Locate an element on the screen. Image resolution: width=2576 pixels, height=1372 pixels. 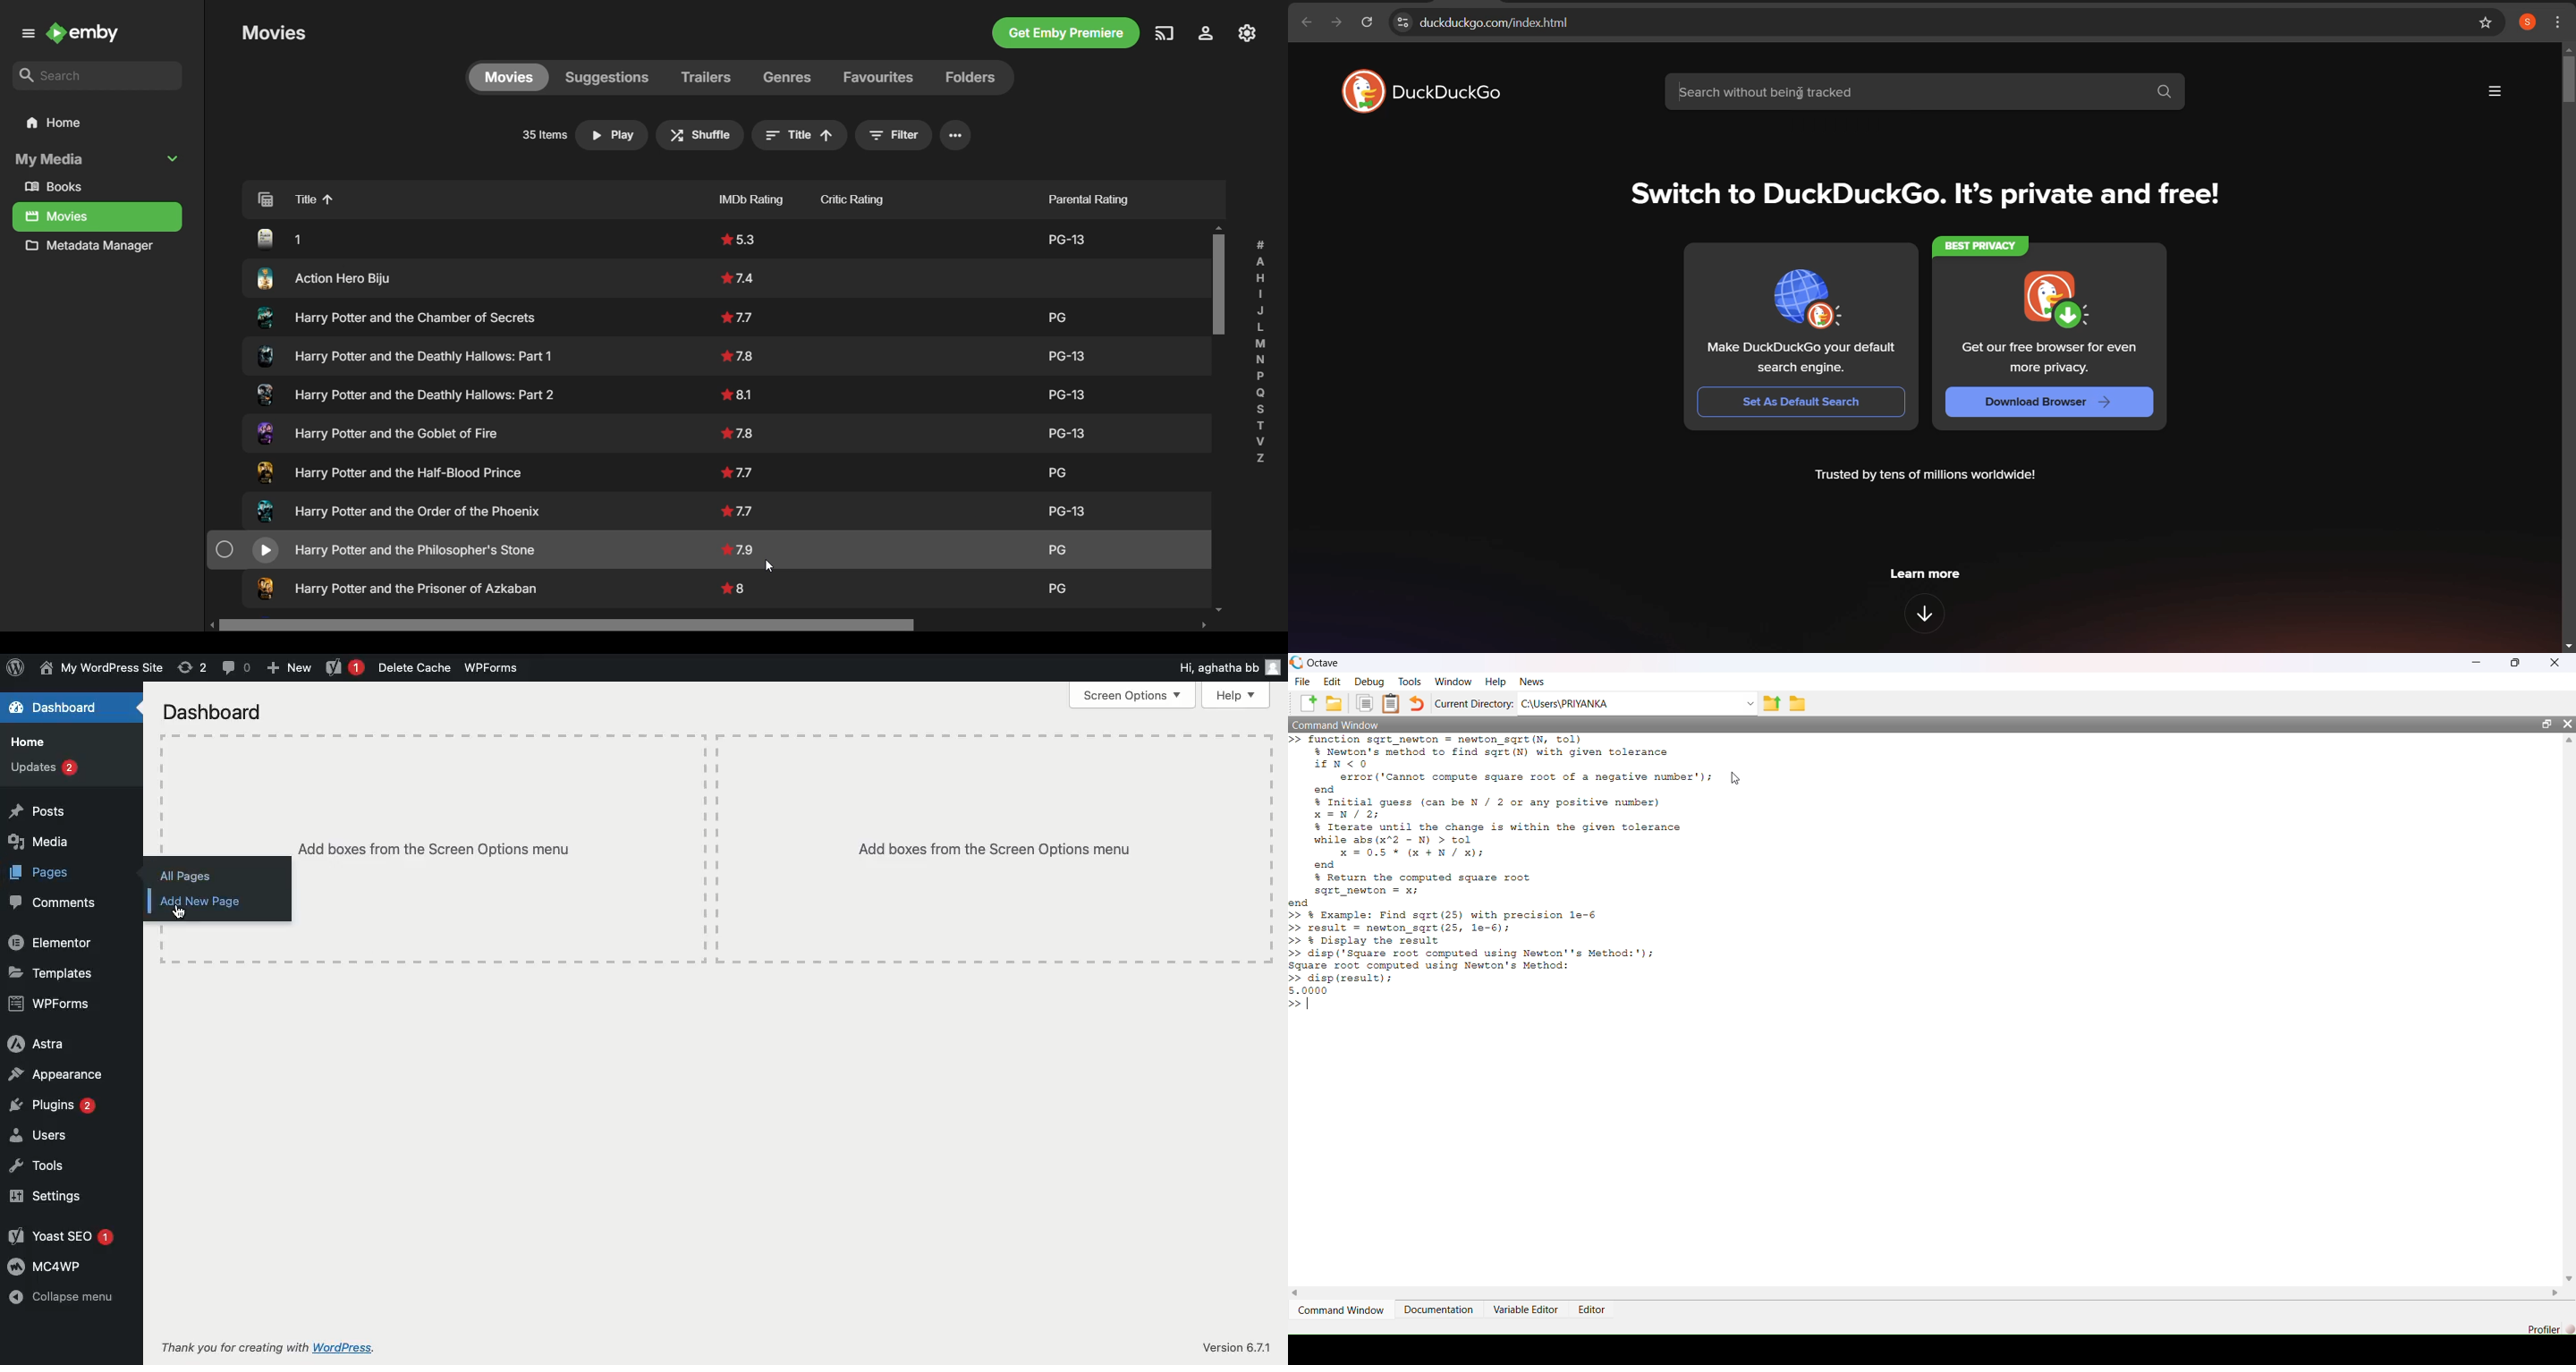
WPForms is located at coordinates (491, 666).